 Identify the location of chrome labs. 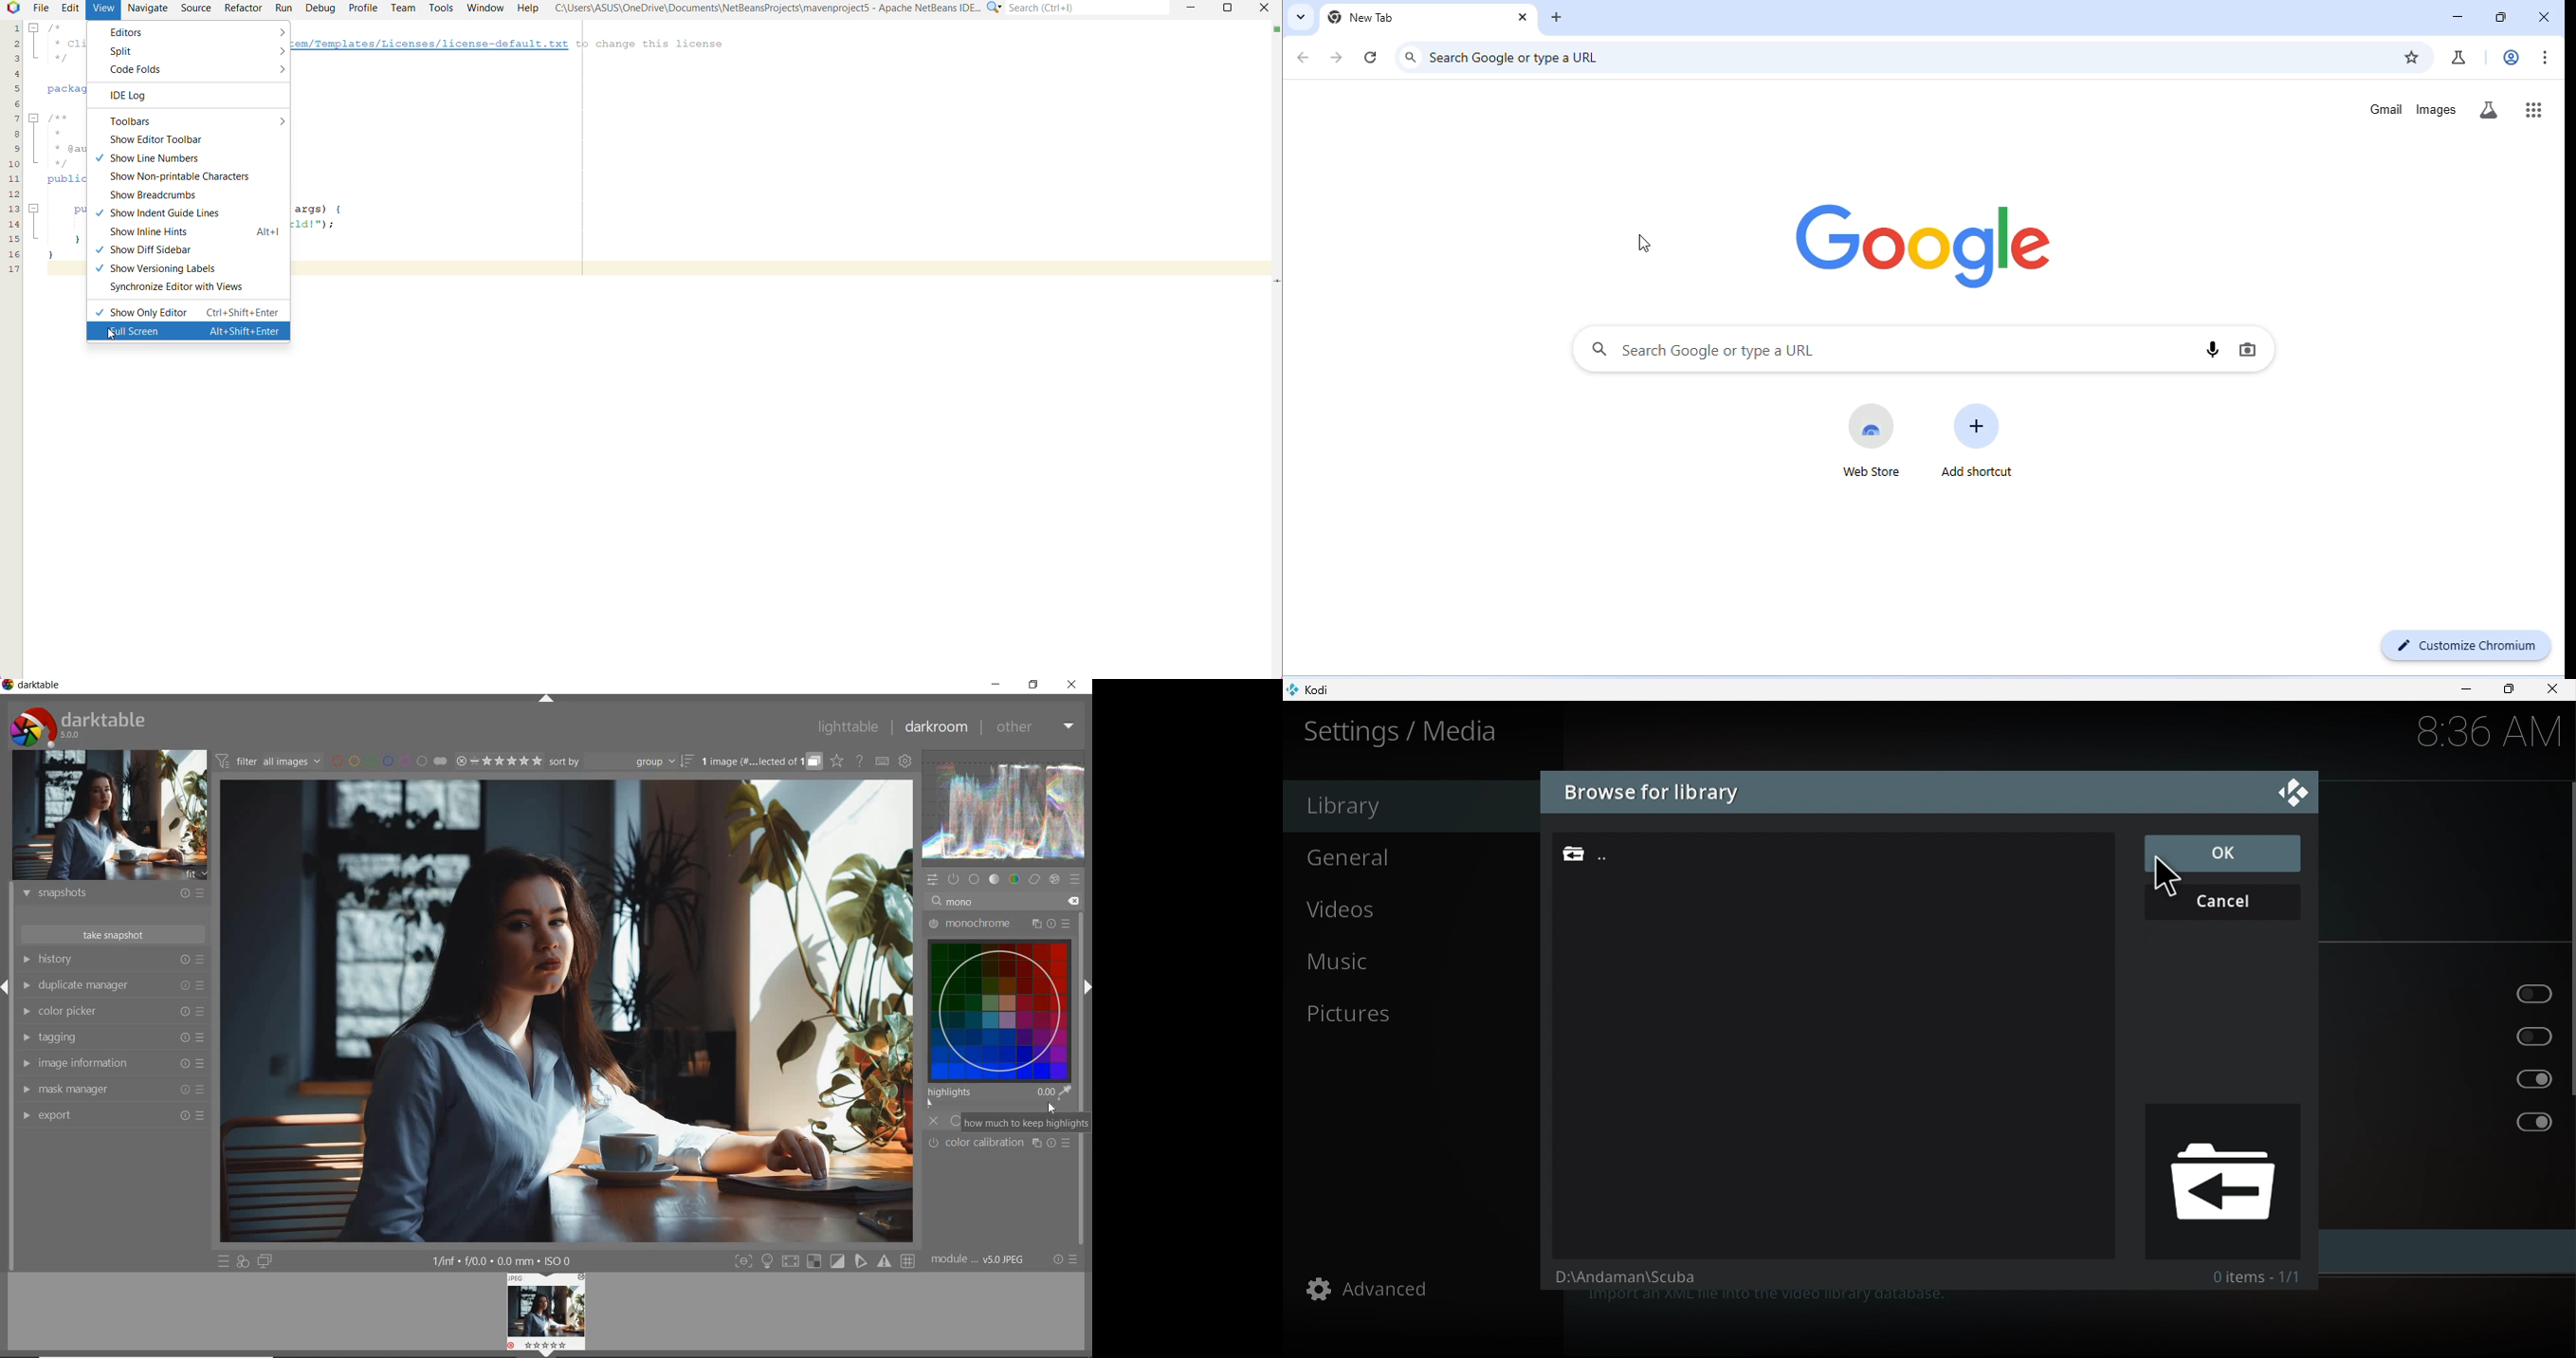
(2459, 56).